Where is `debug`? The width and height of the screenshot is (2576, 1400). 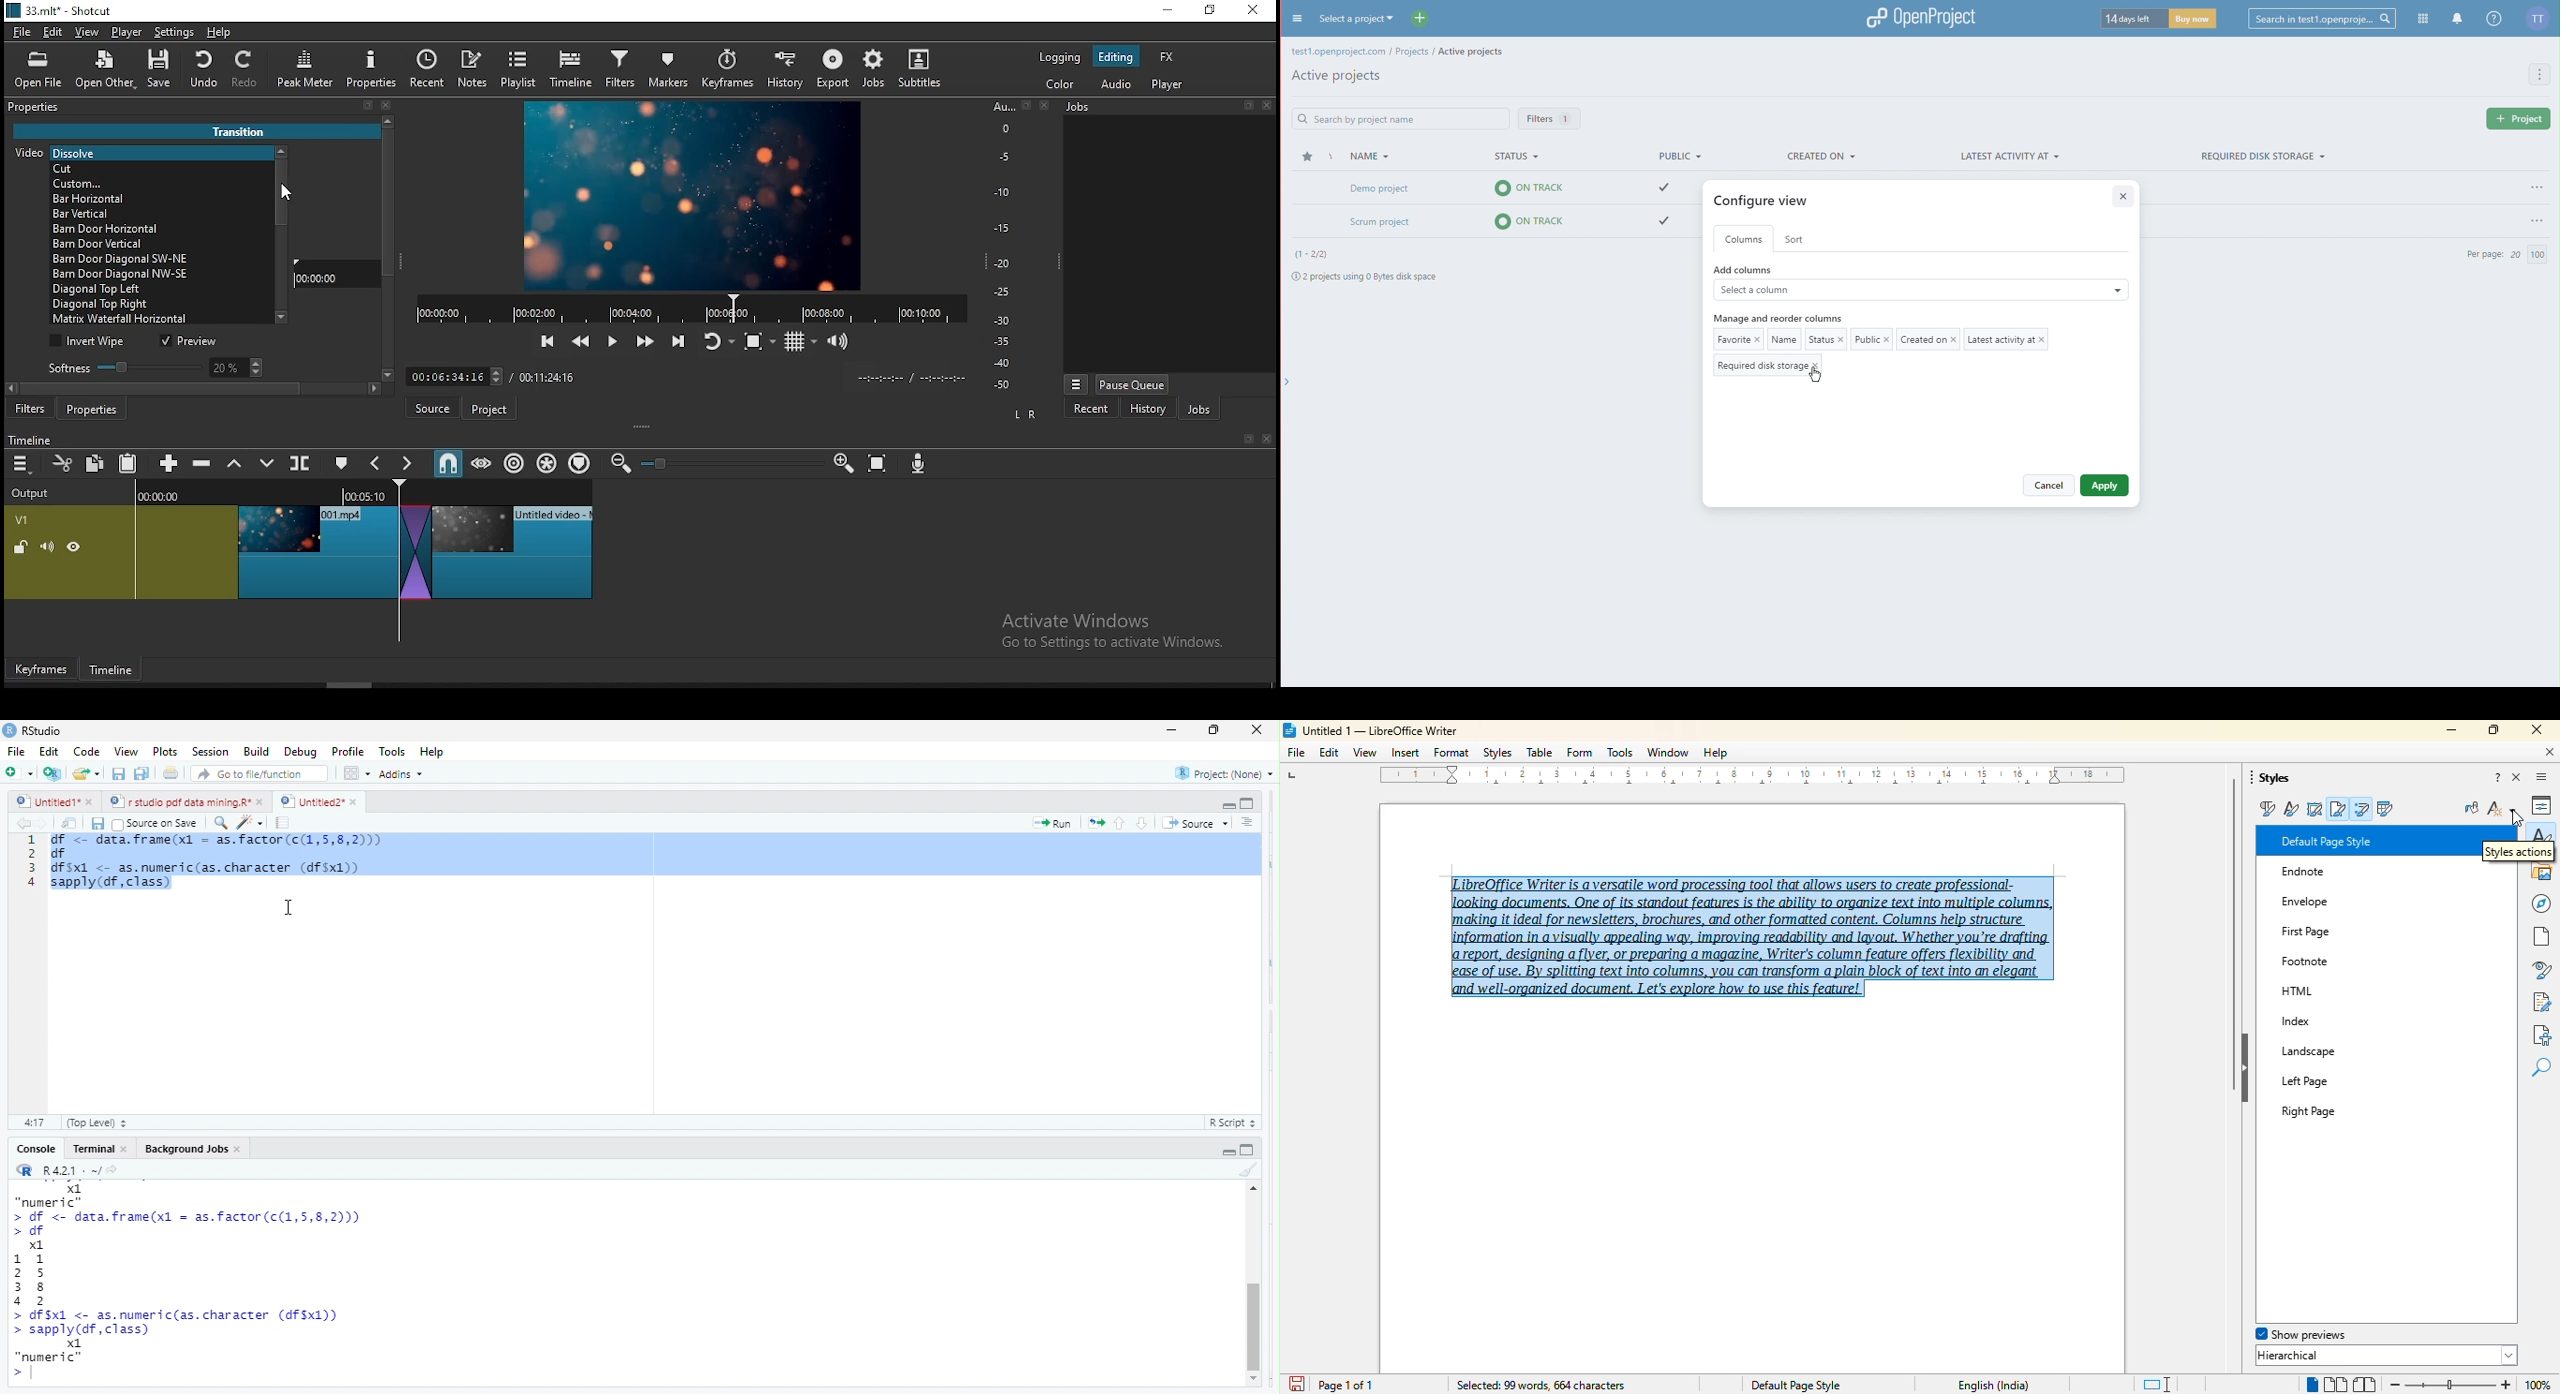
debug is located at coordinates (302, 752).